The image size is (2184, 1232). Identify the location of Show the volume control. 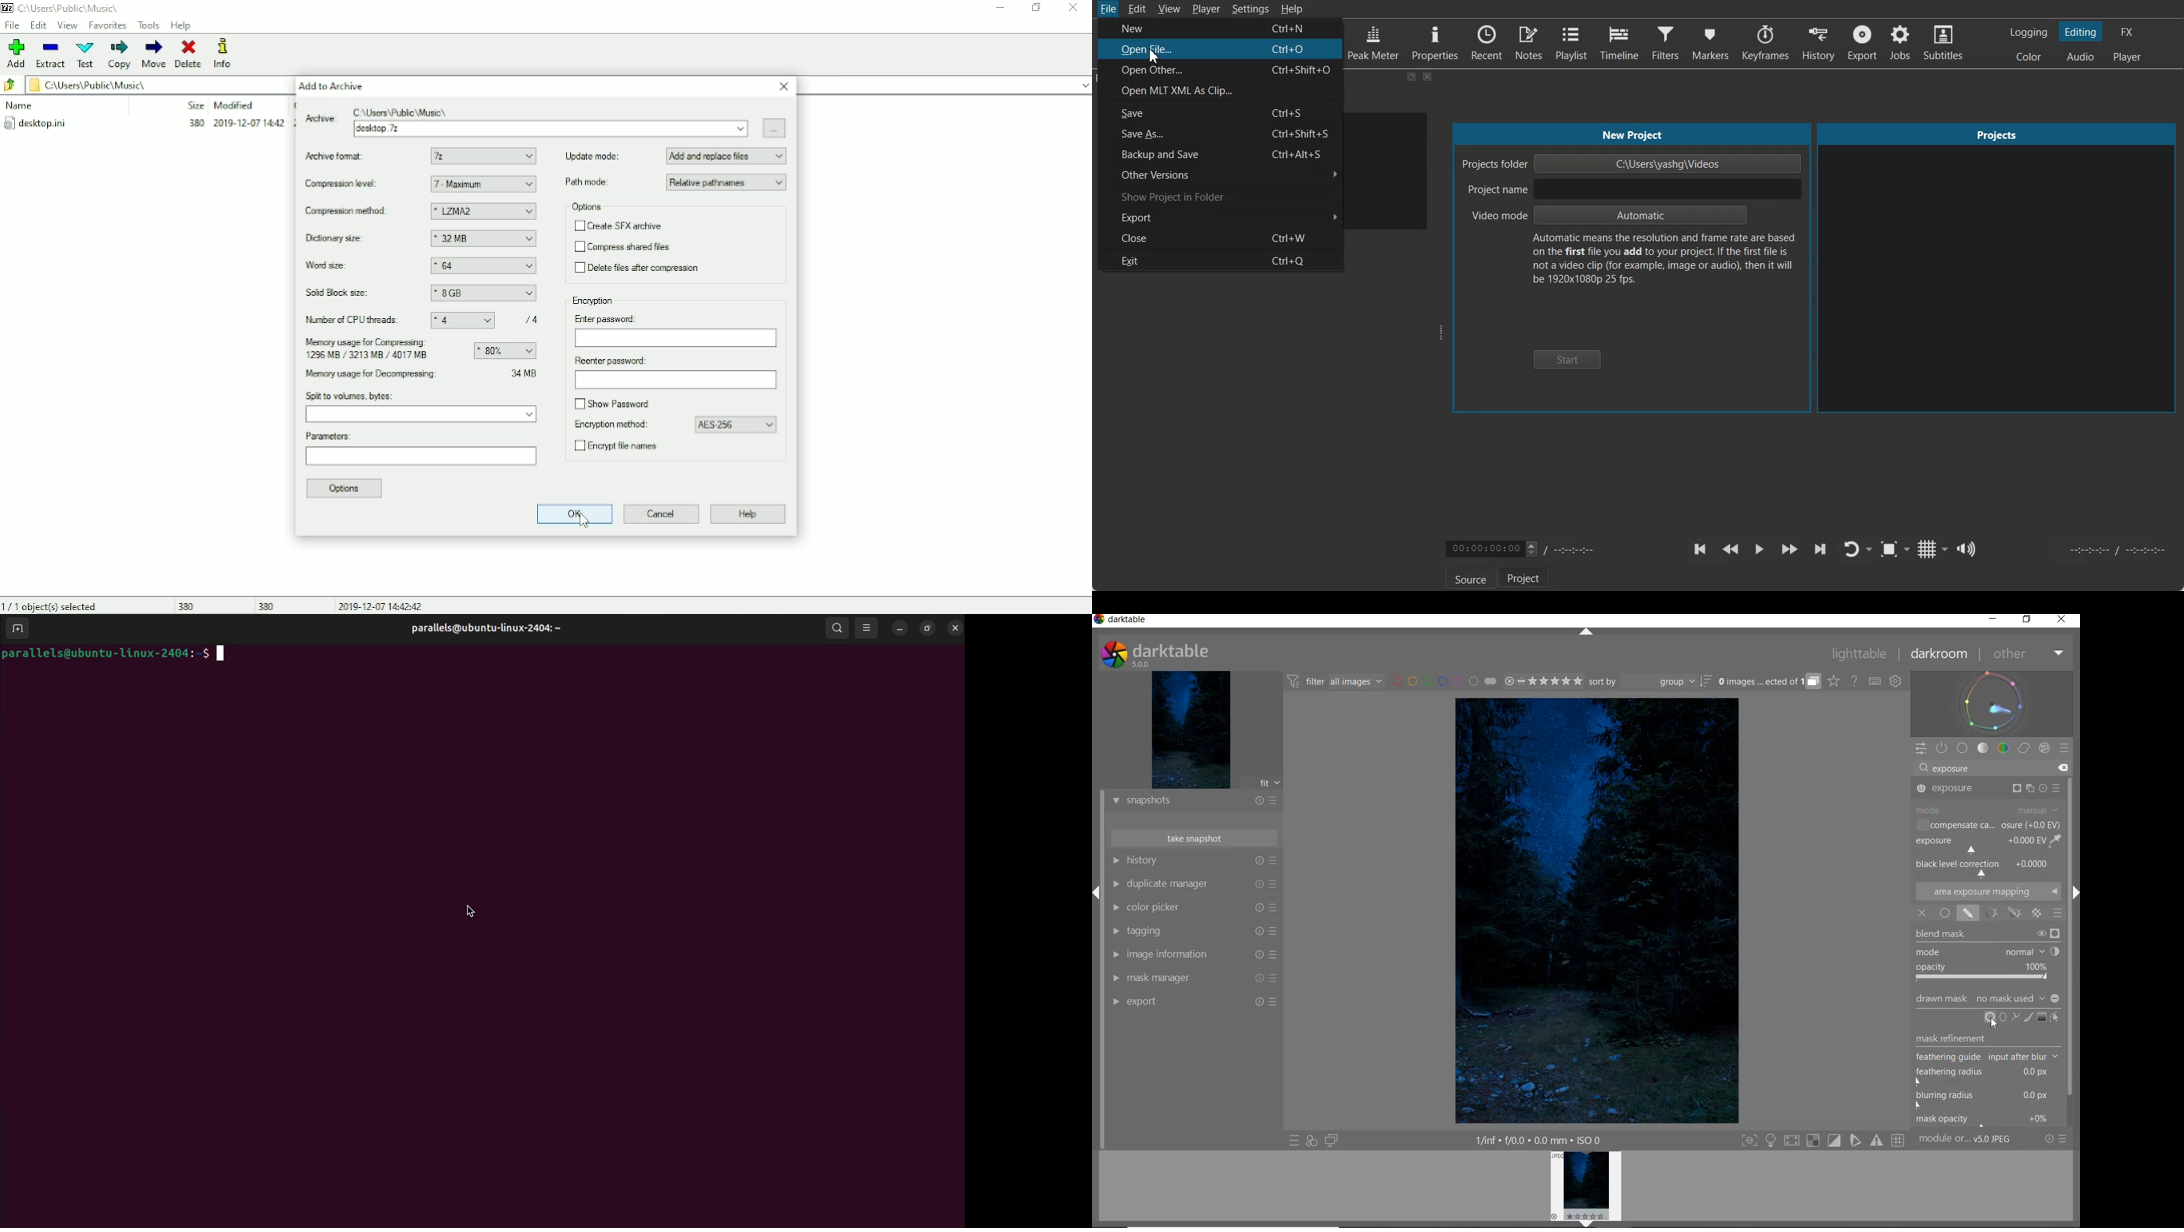
(1967, 549).